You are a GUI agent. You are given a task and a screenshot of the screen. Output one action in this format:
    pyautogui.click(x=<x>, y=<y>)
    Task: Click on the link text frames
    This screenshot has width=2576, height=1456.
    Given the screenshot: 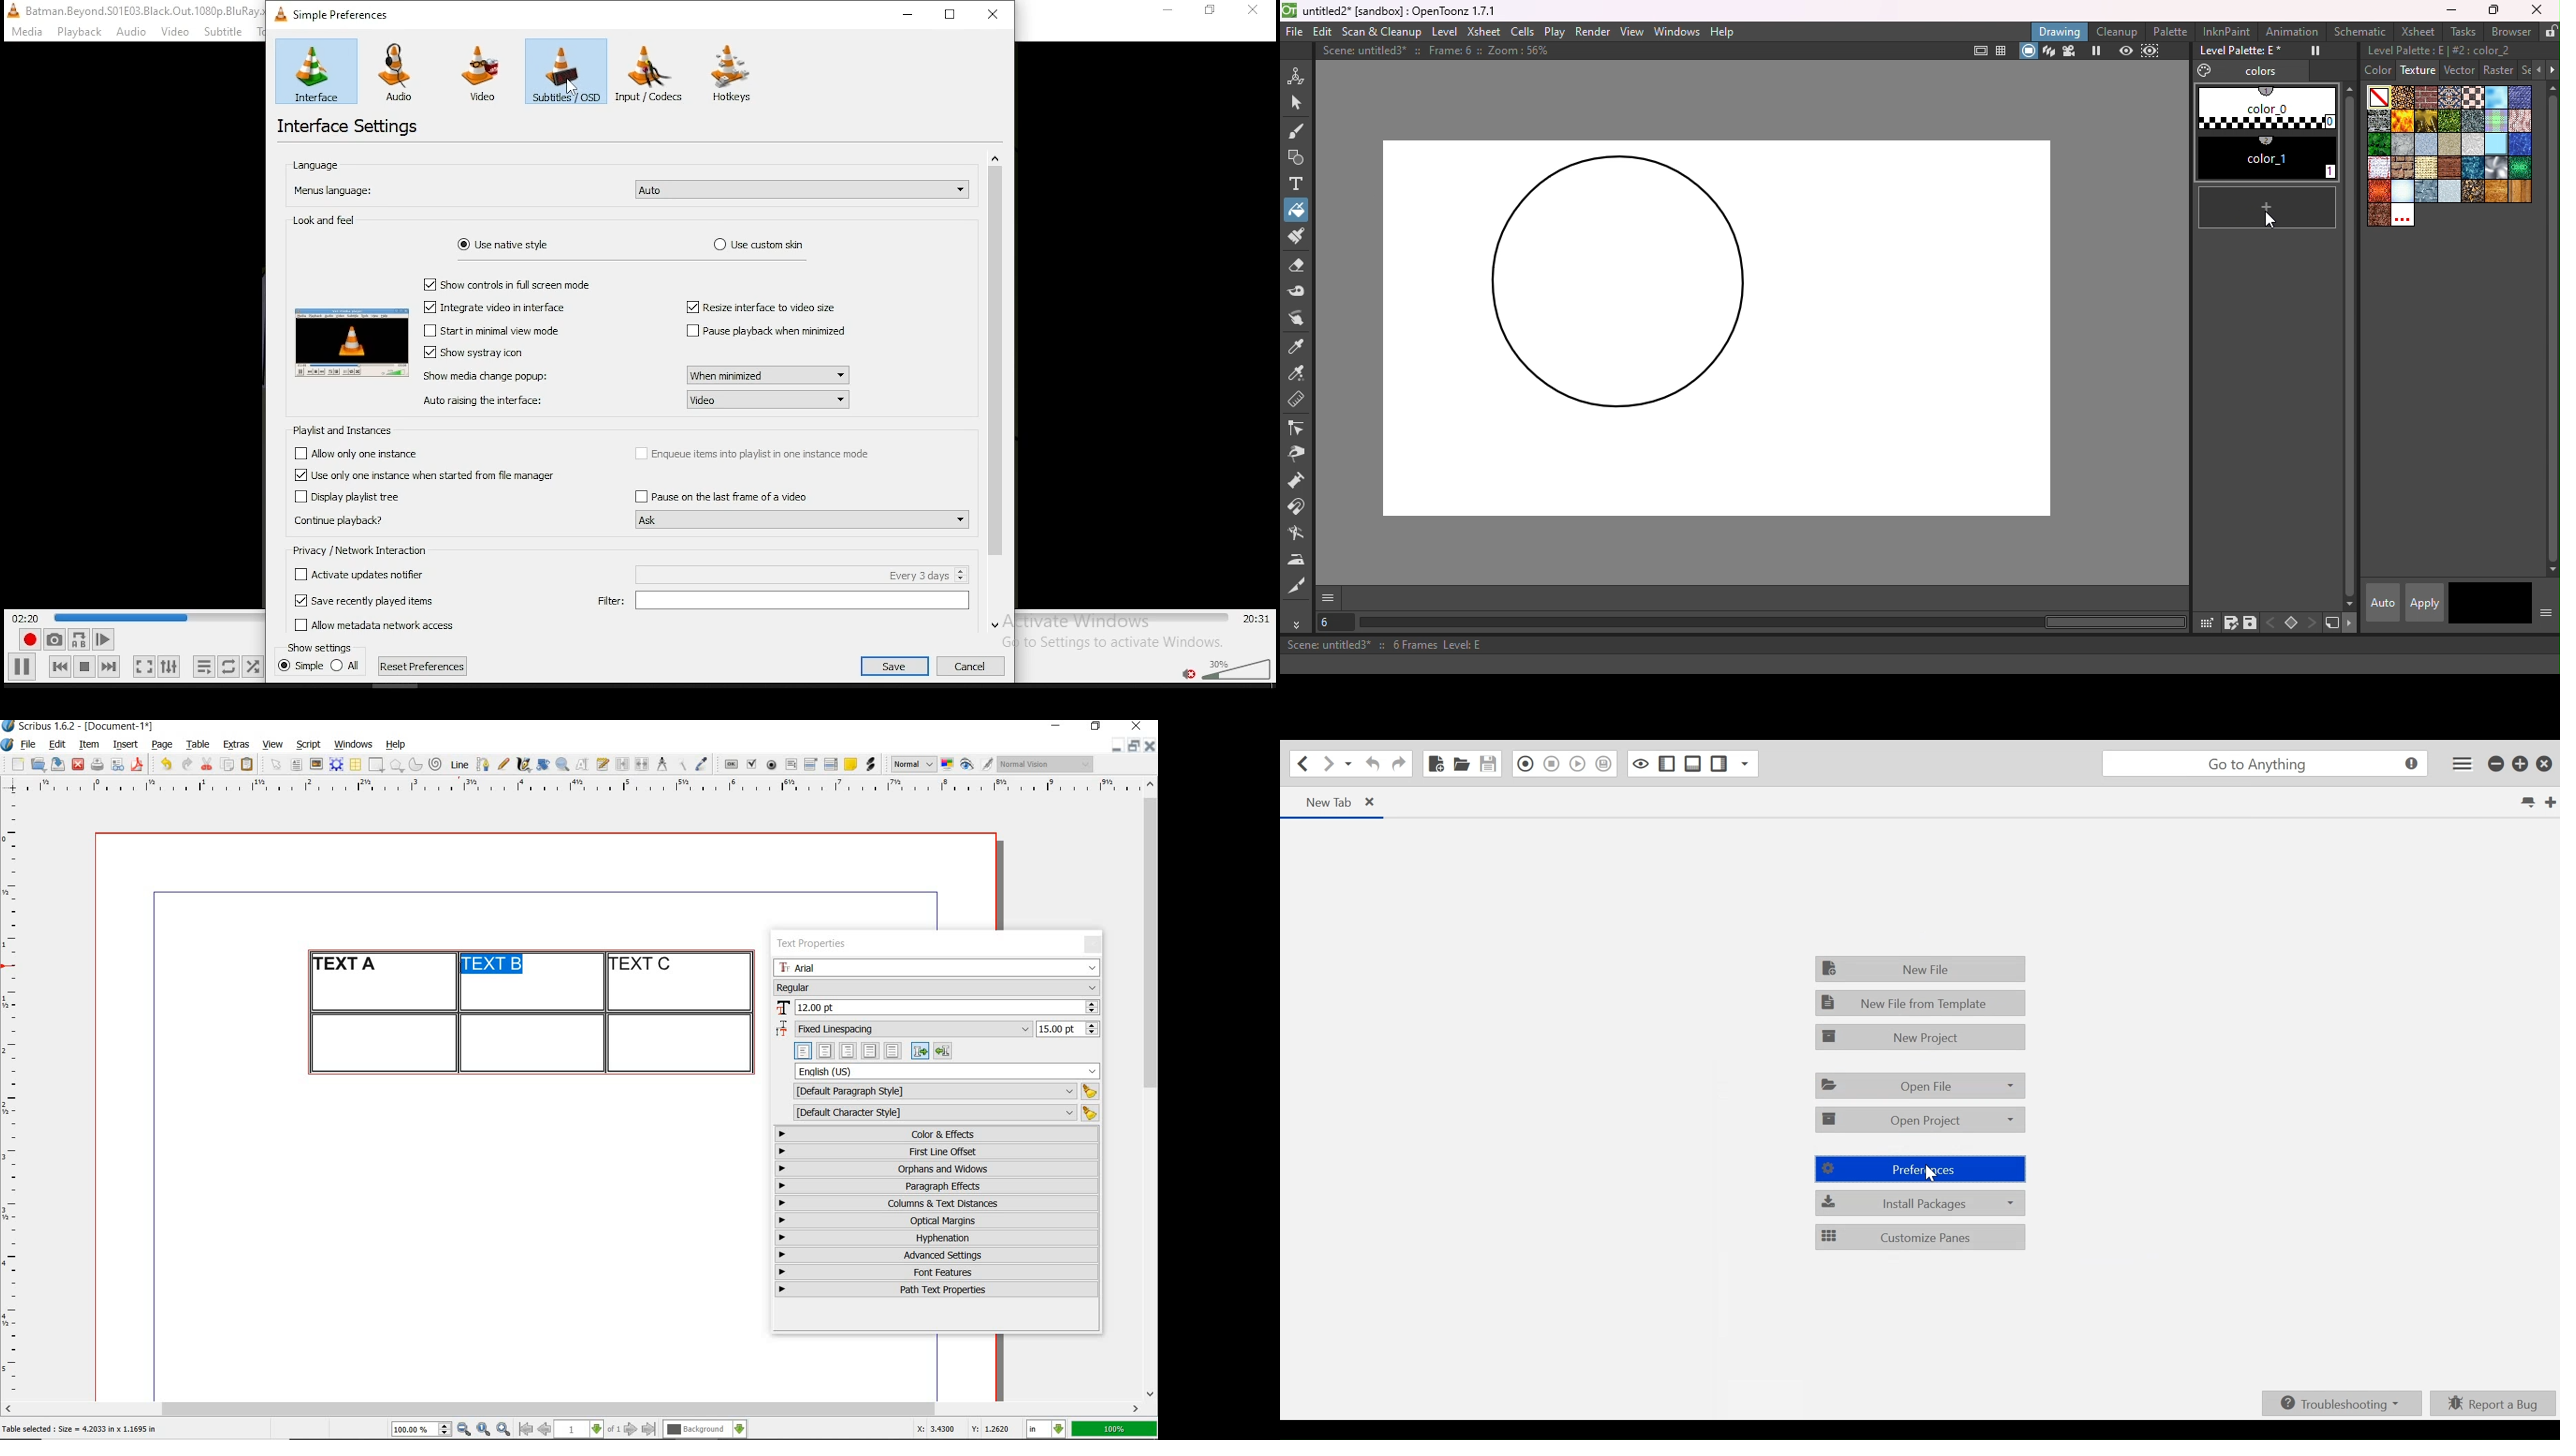 What is the action you would take?
    pyautogui.click(x=623, y=766)
    